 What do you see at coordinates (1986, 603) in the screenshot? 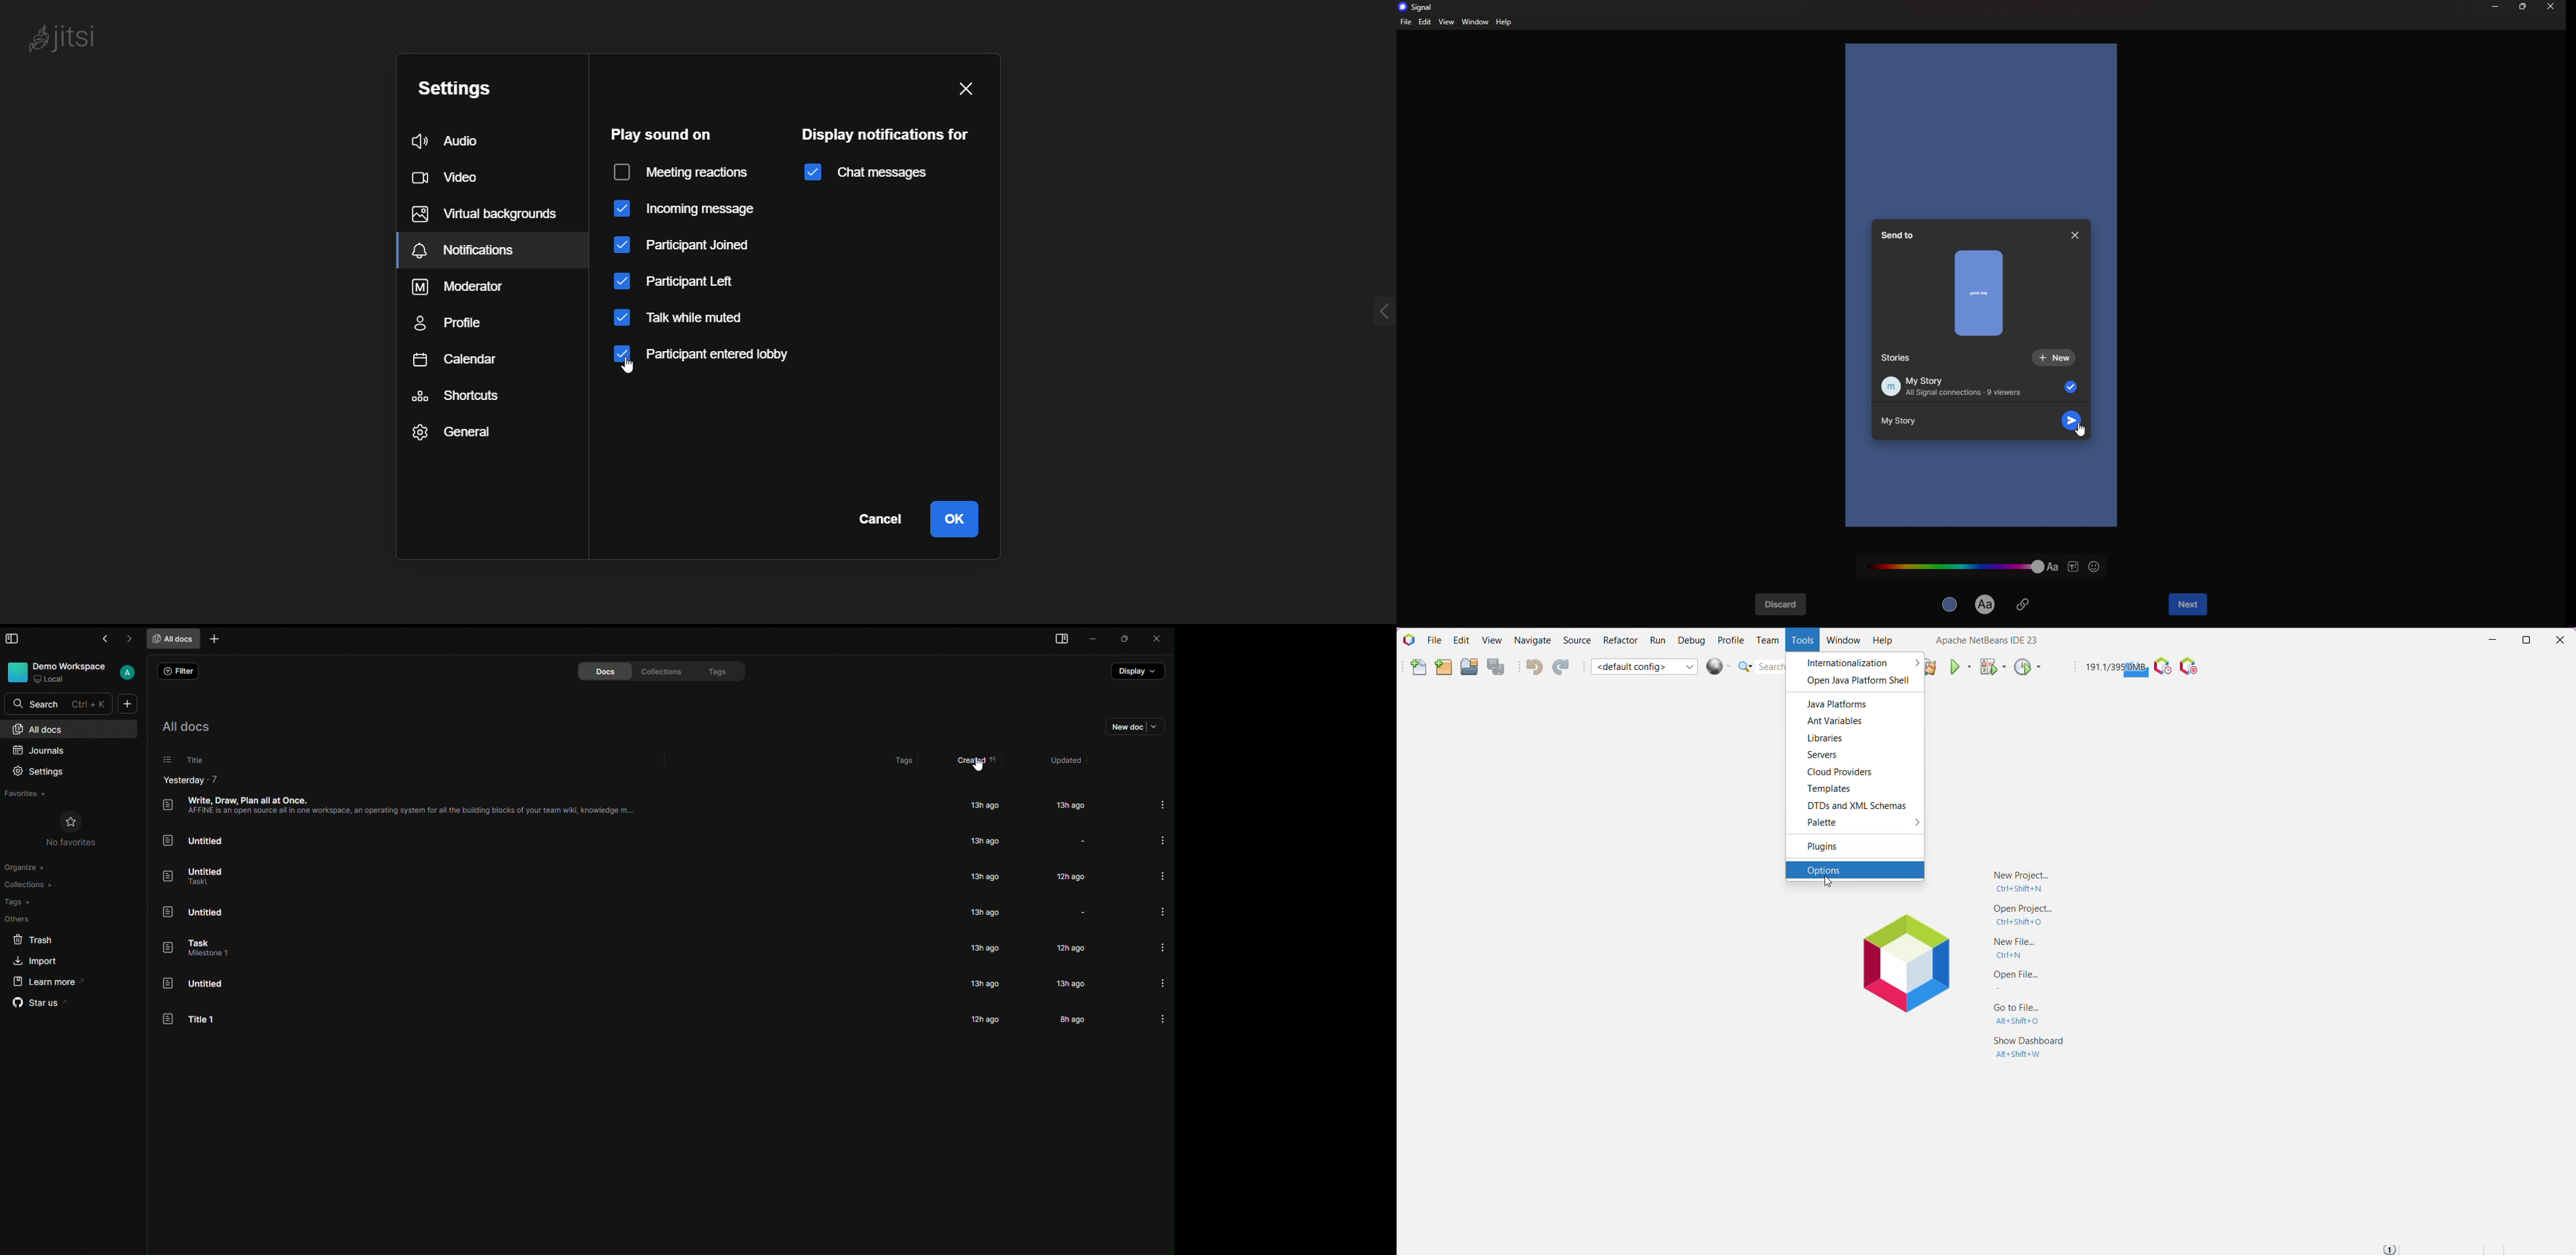
I see `text` at bounding box center [1986, 603].